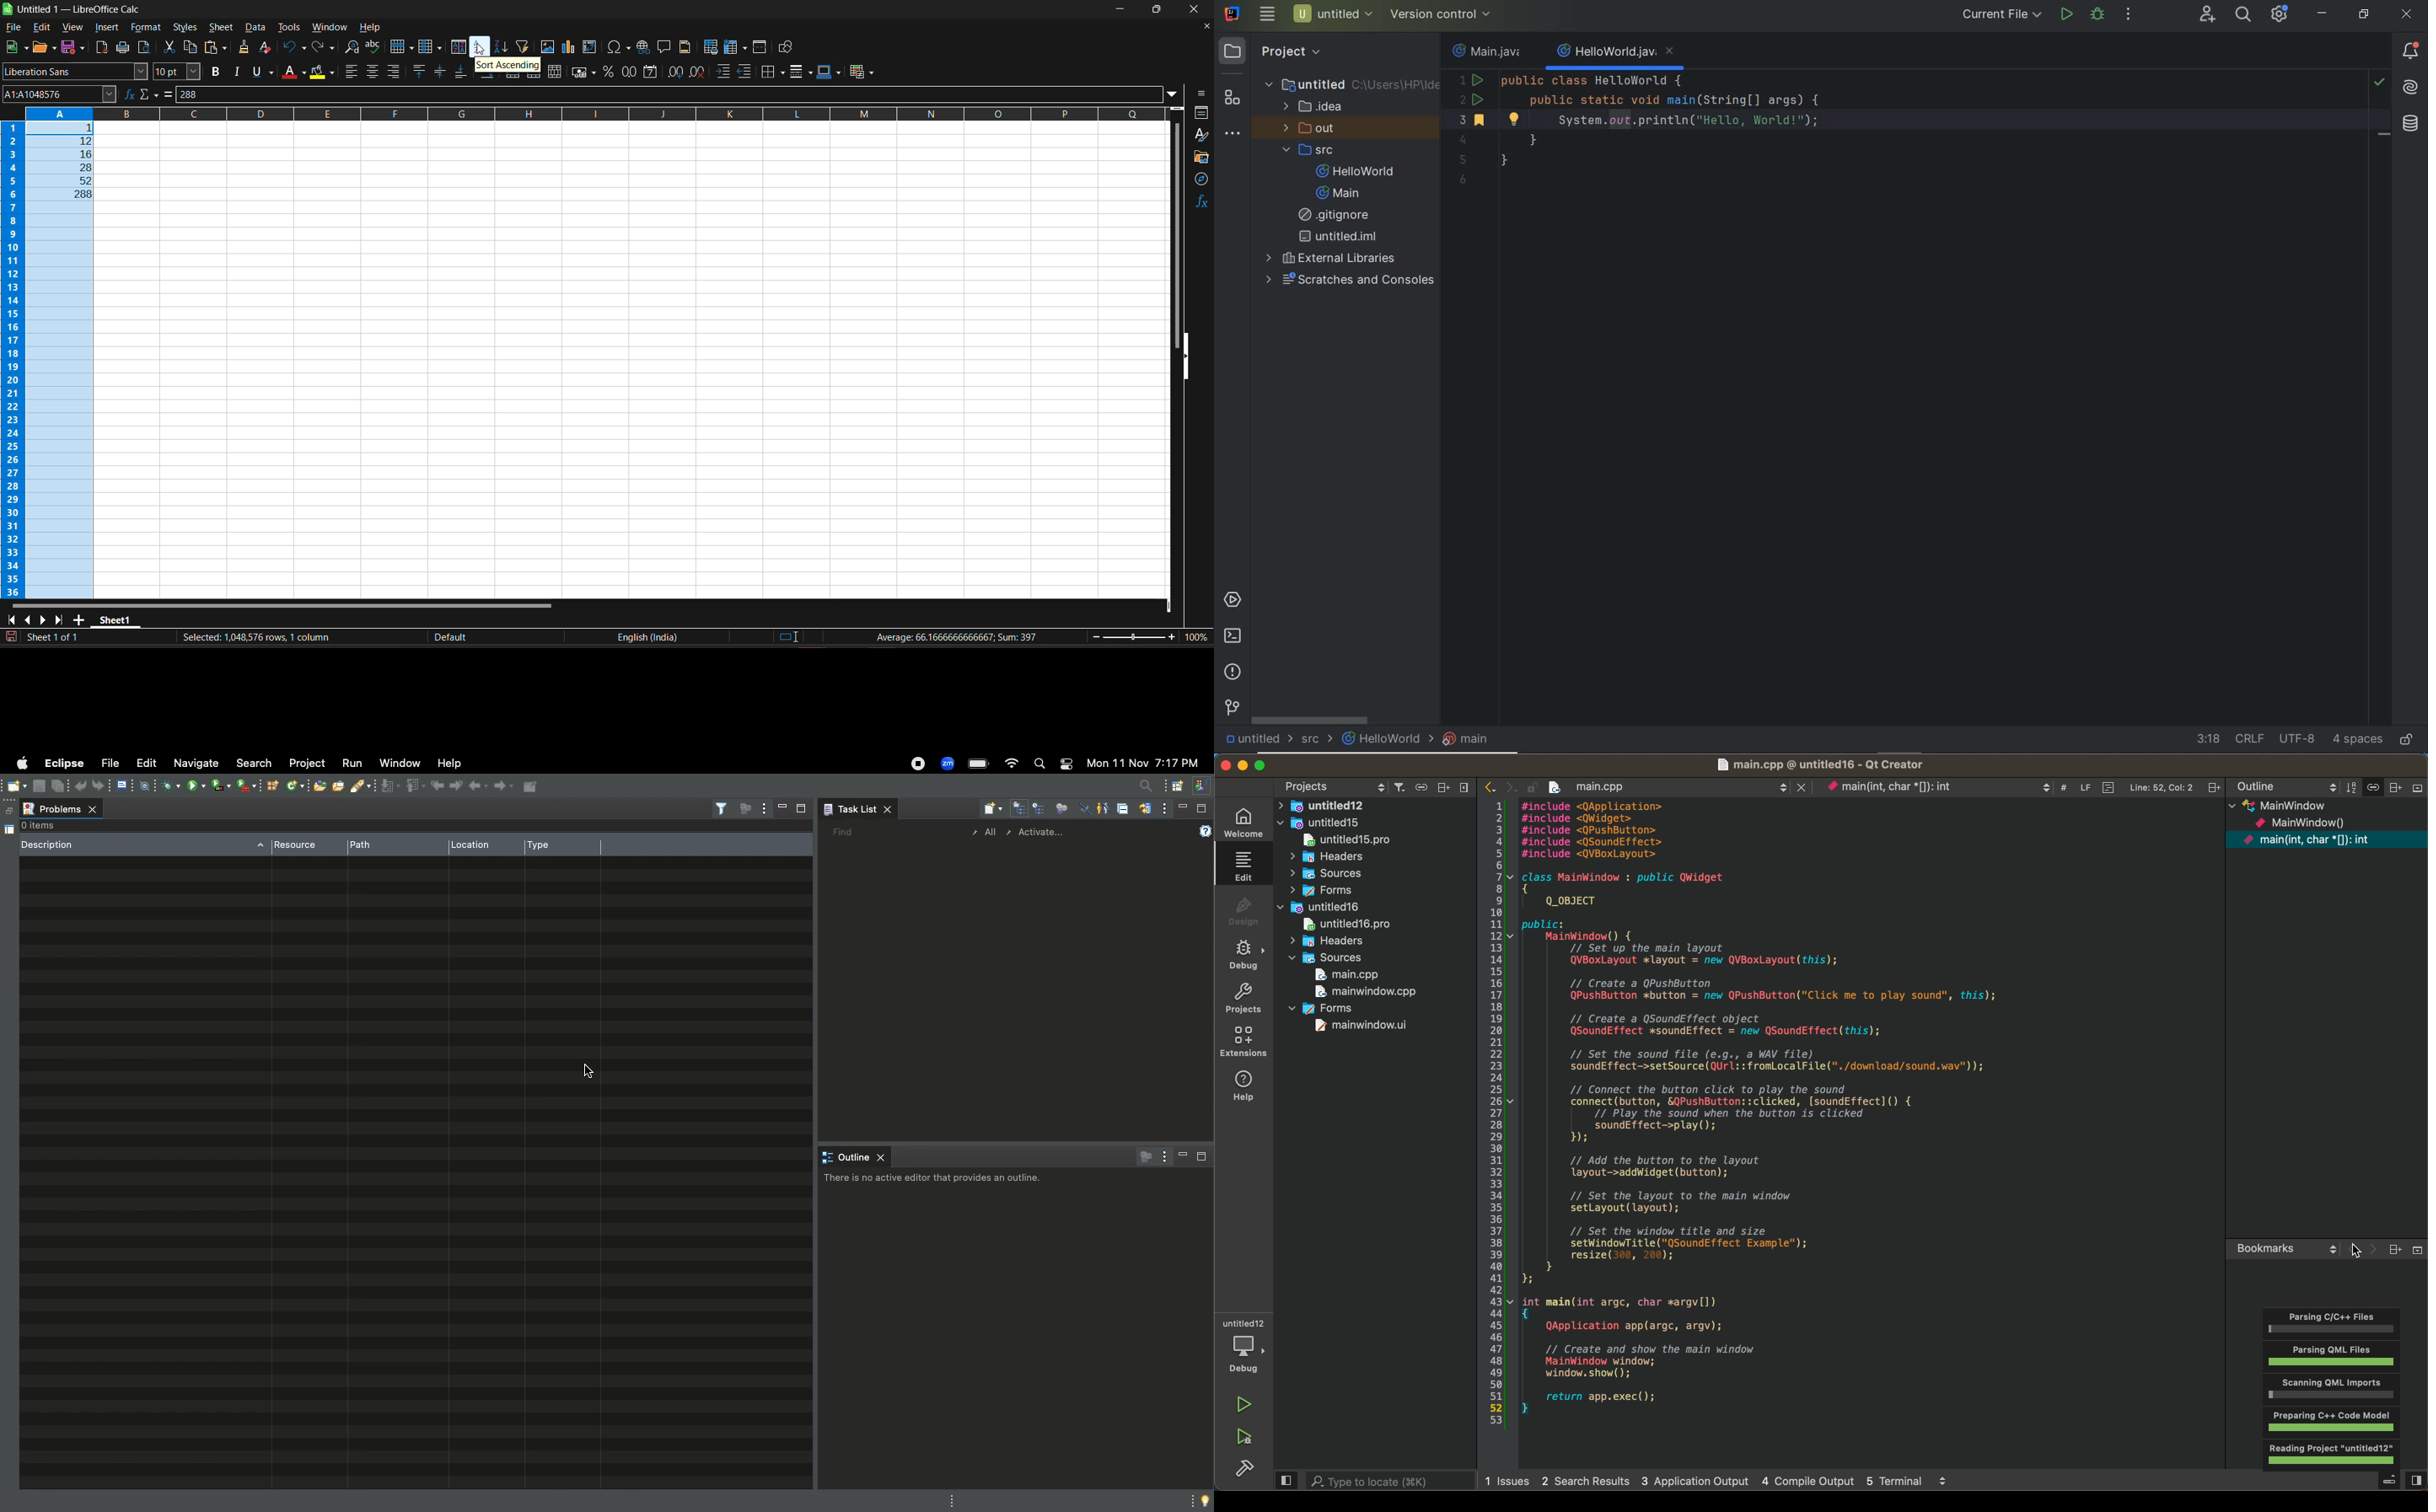  I want to click on activate, so click(1049, 834).